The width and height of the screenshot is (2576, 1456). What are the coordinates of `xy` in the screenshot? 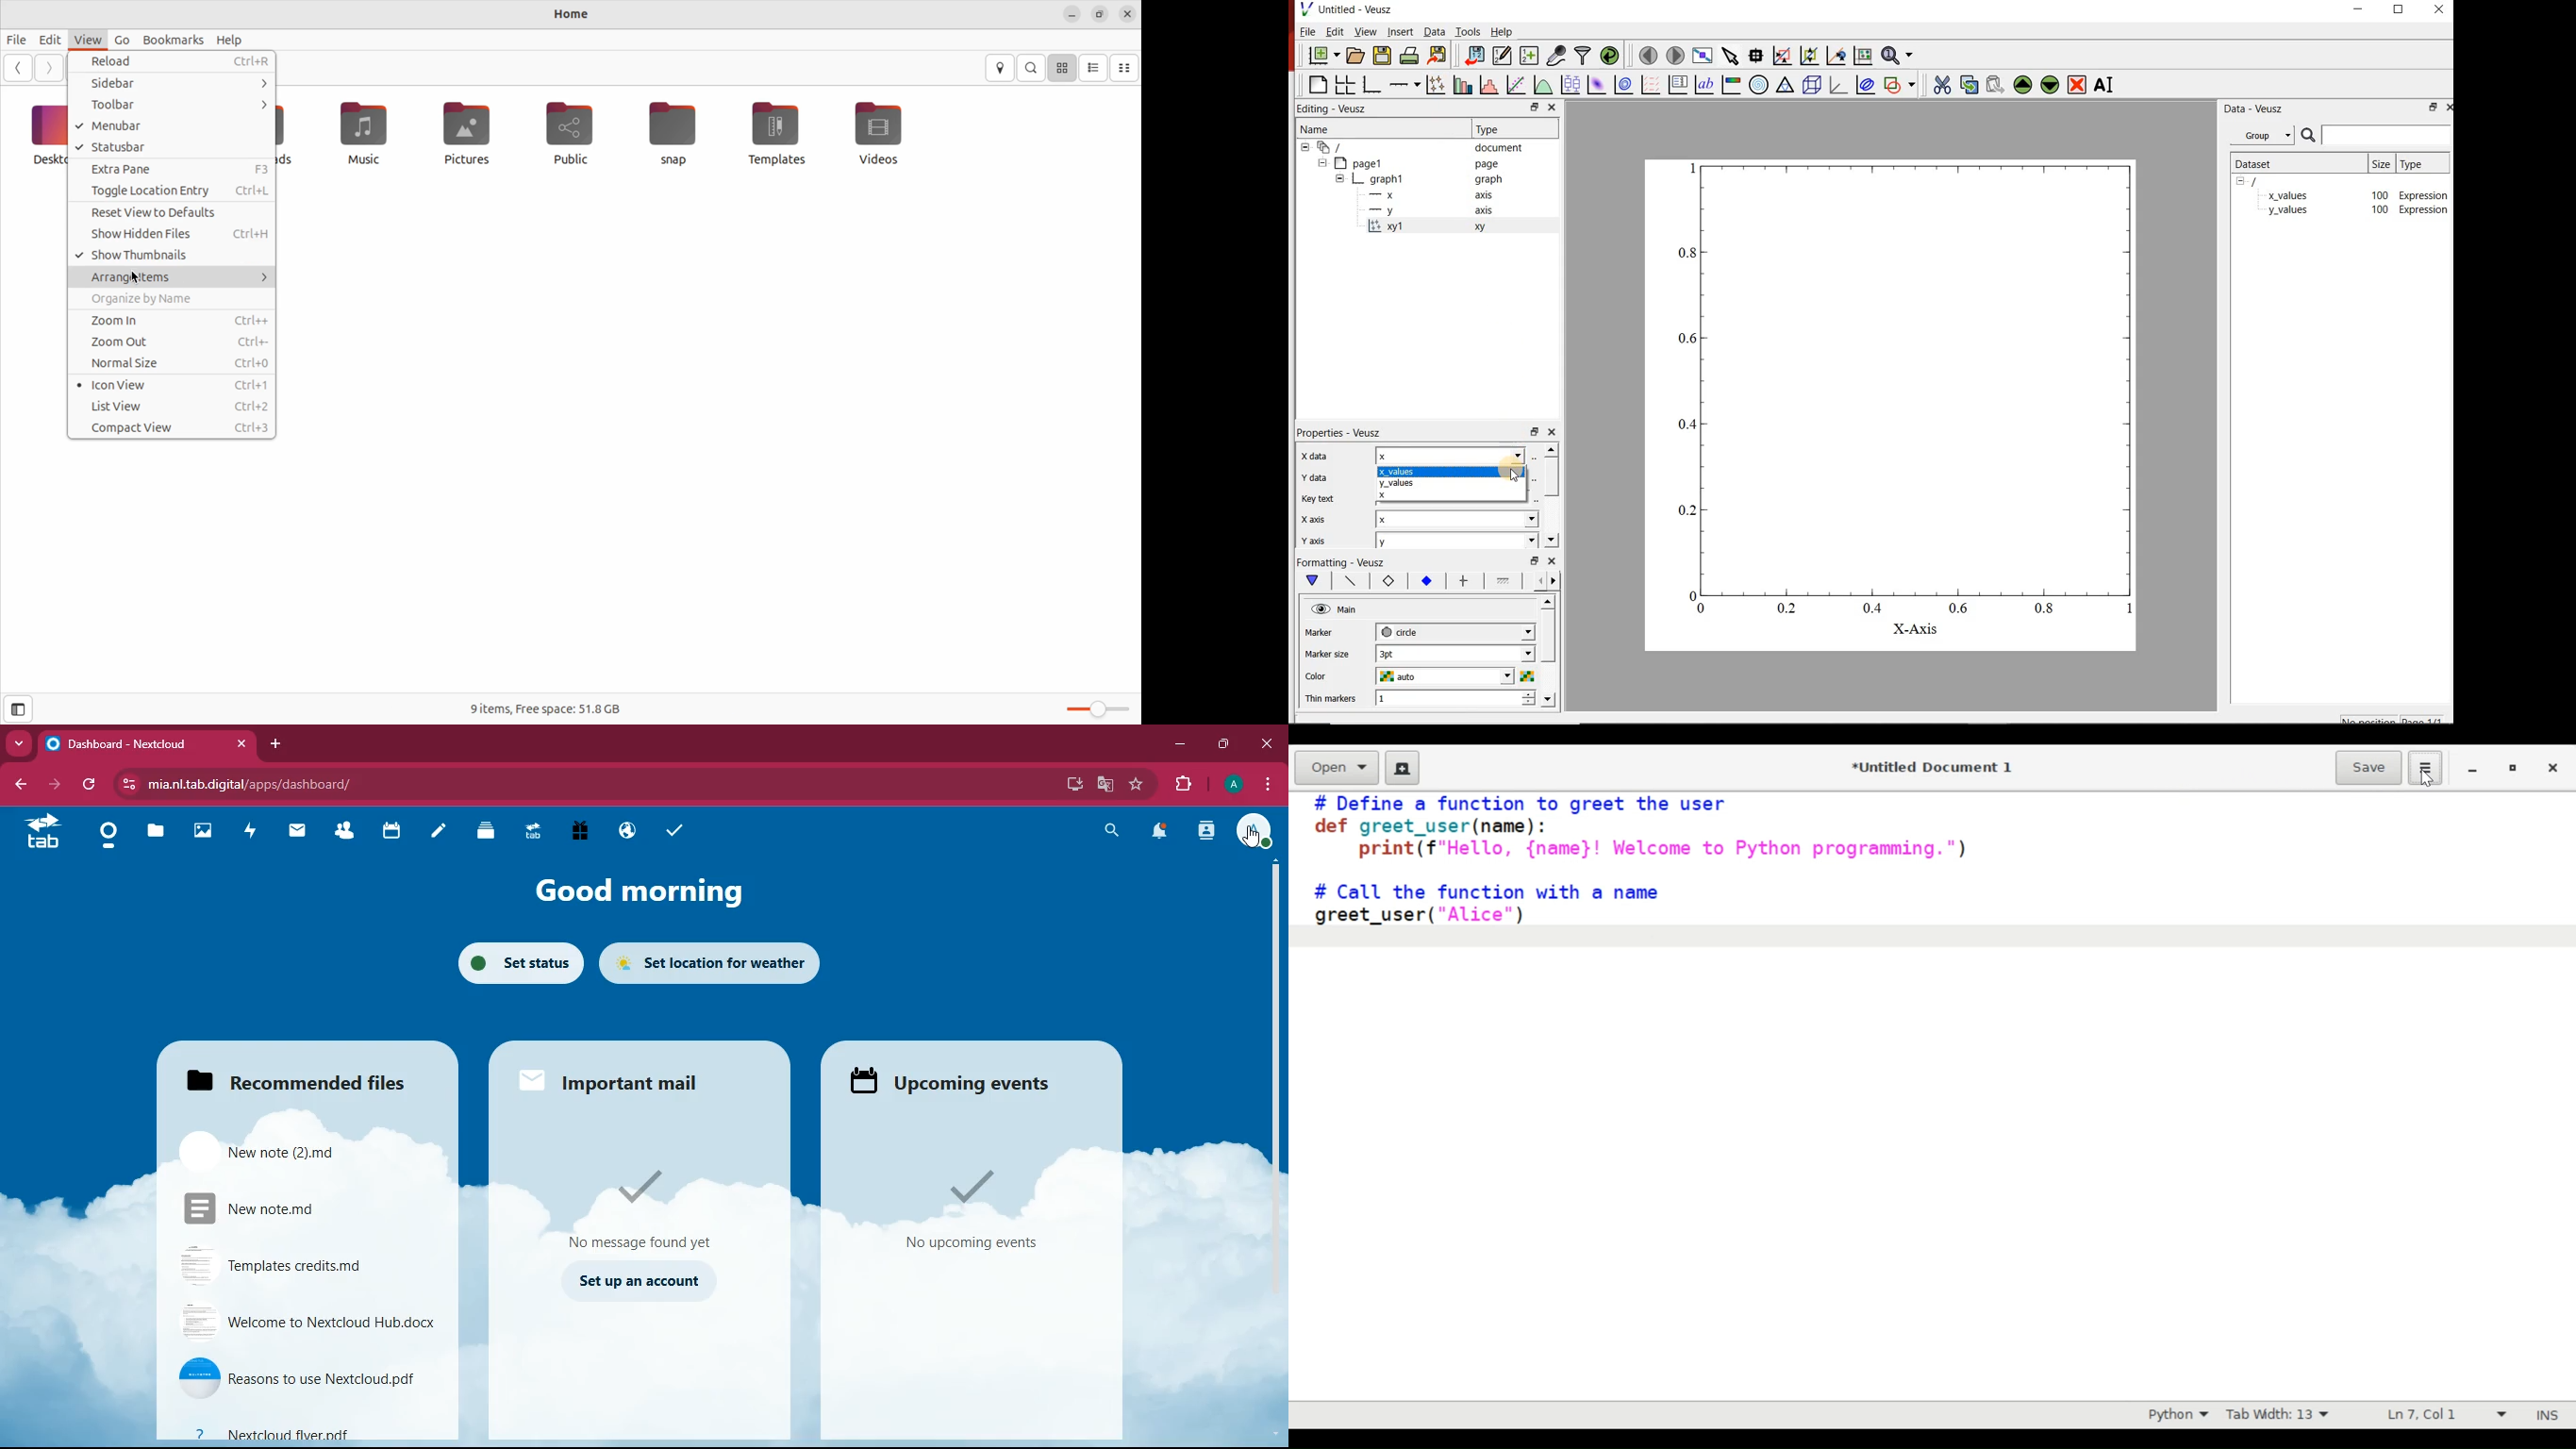 It's located at (1483, 227).